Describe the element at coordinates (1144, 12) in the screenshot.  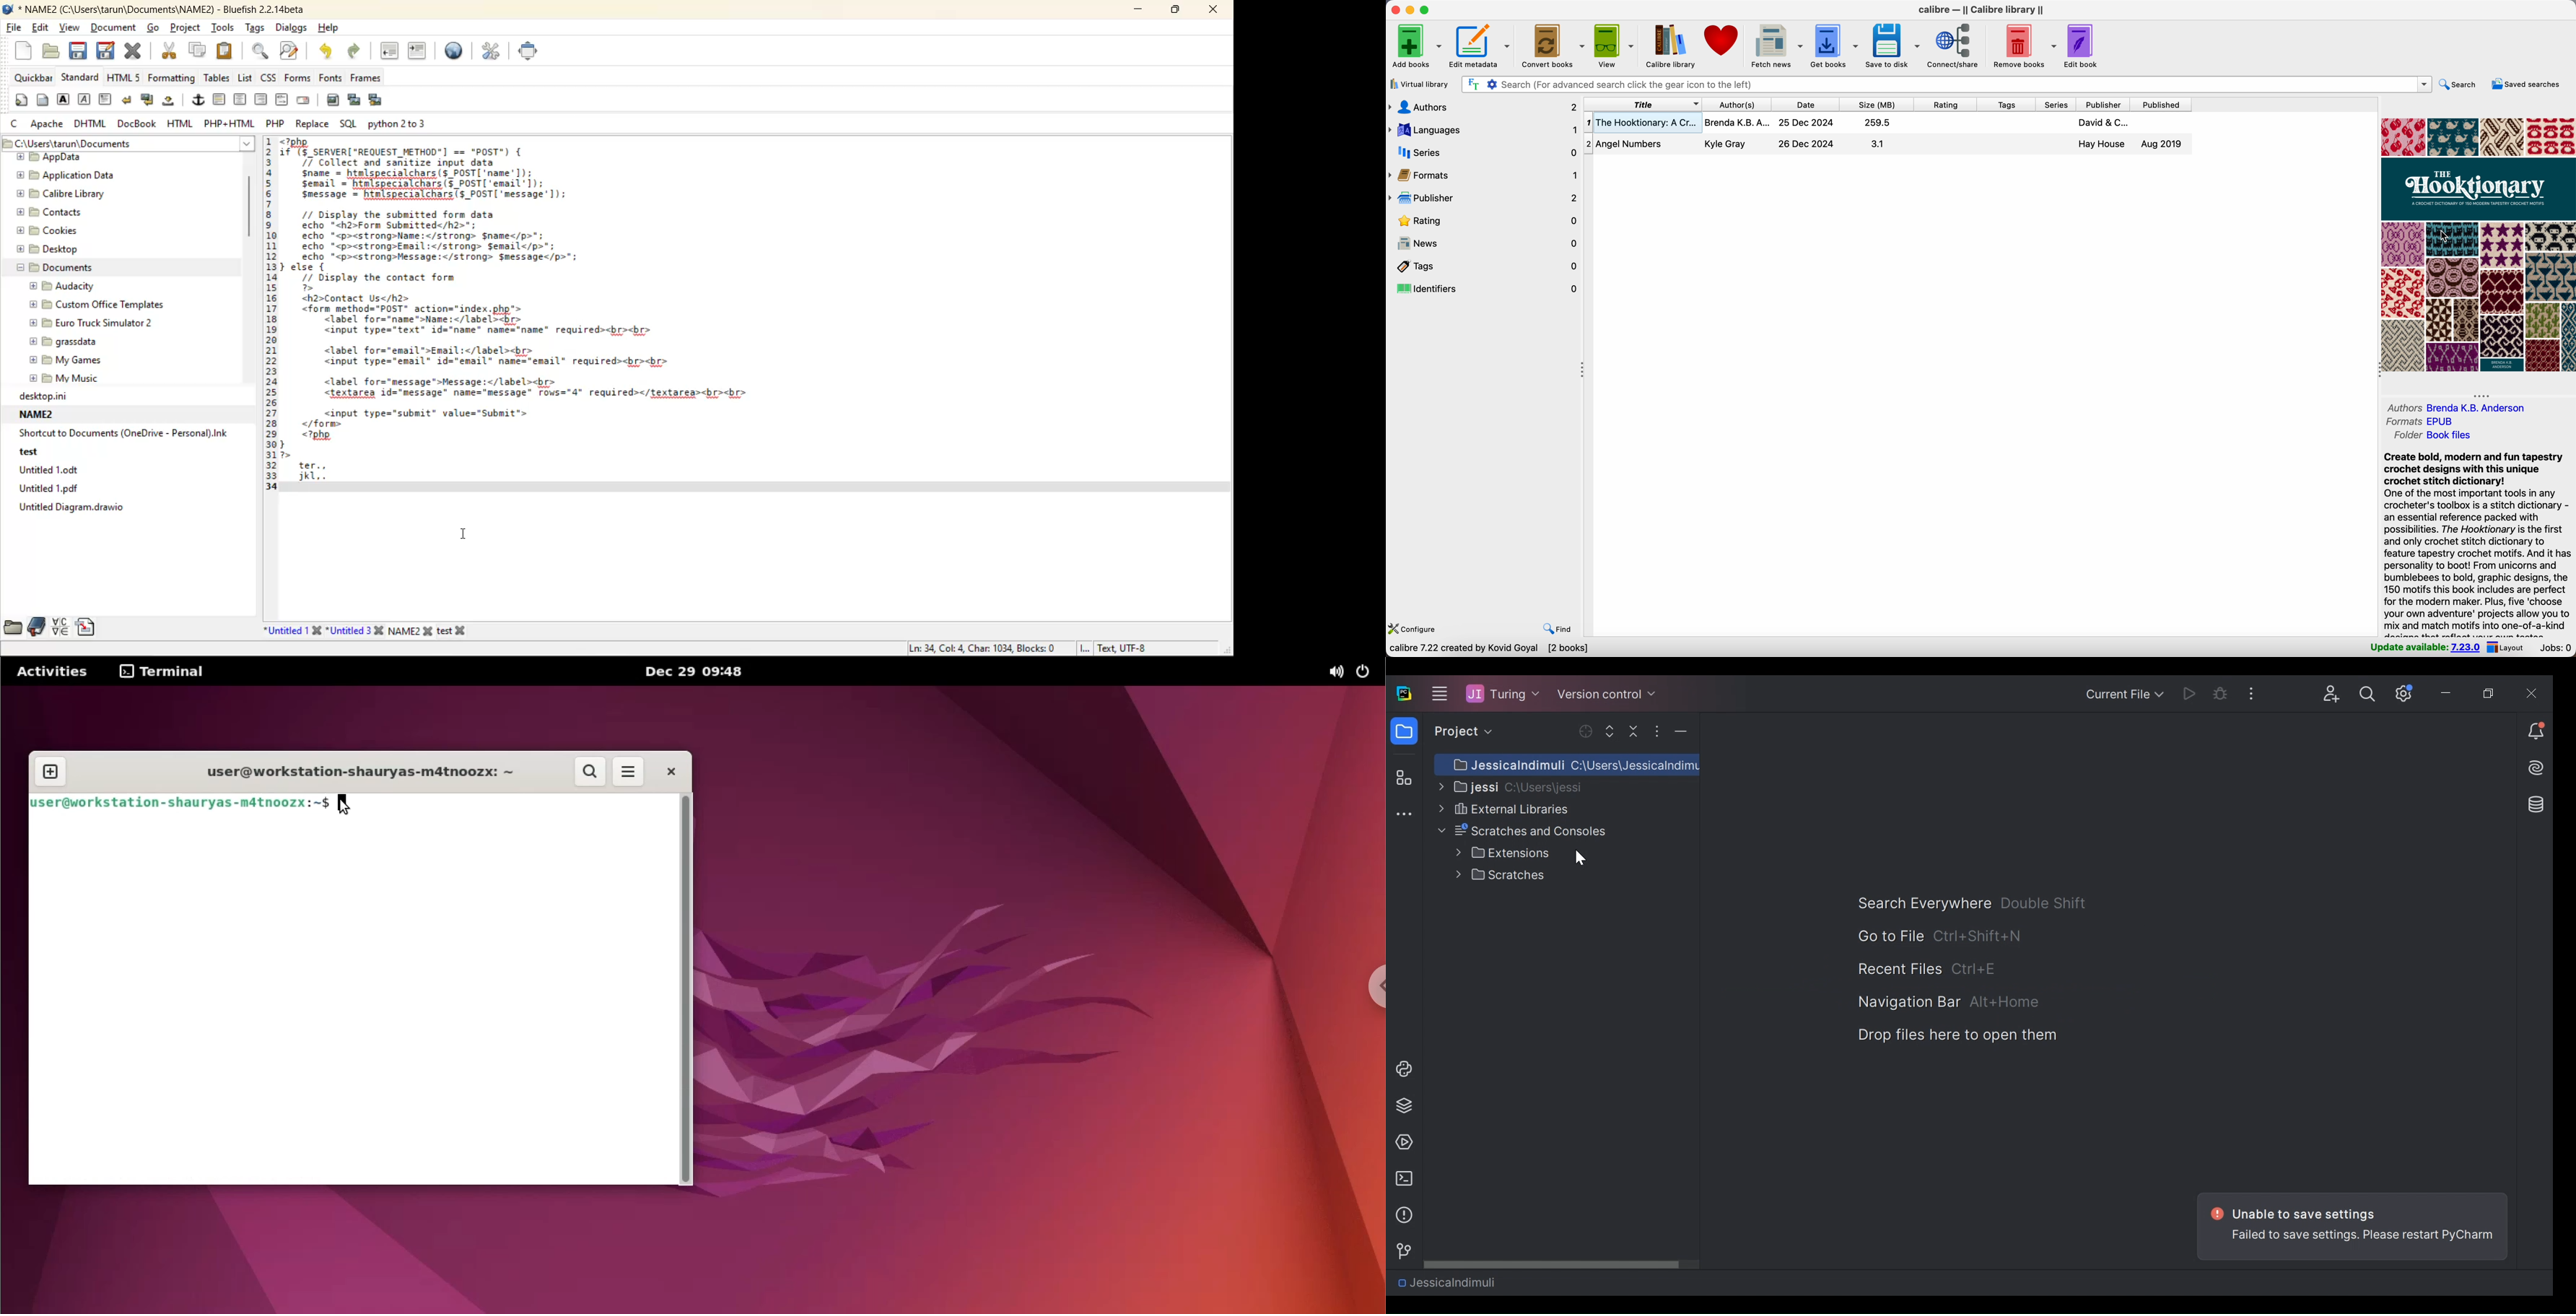
I see `minimize` at that location.